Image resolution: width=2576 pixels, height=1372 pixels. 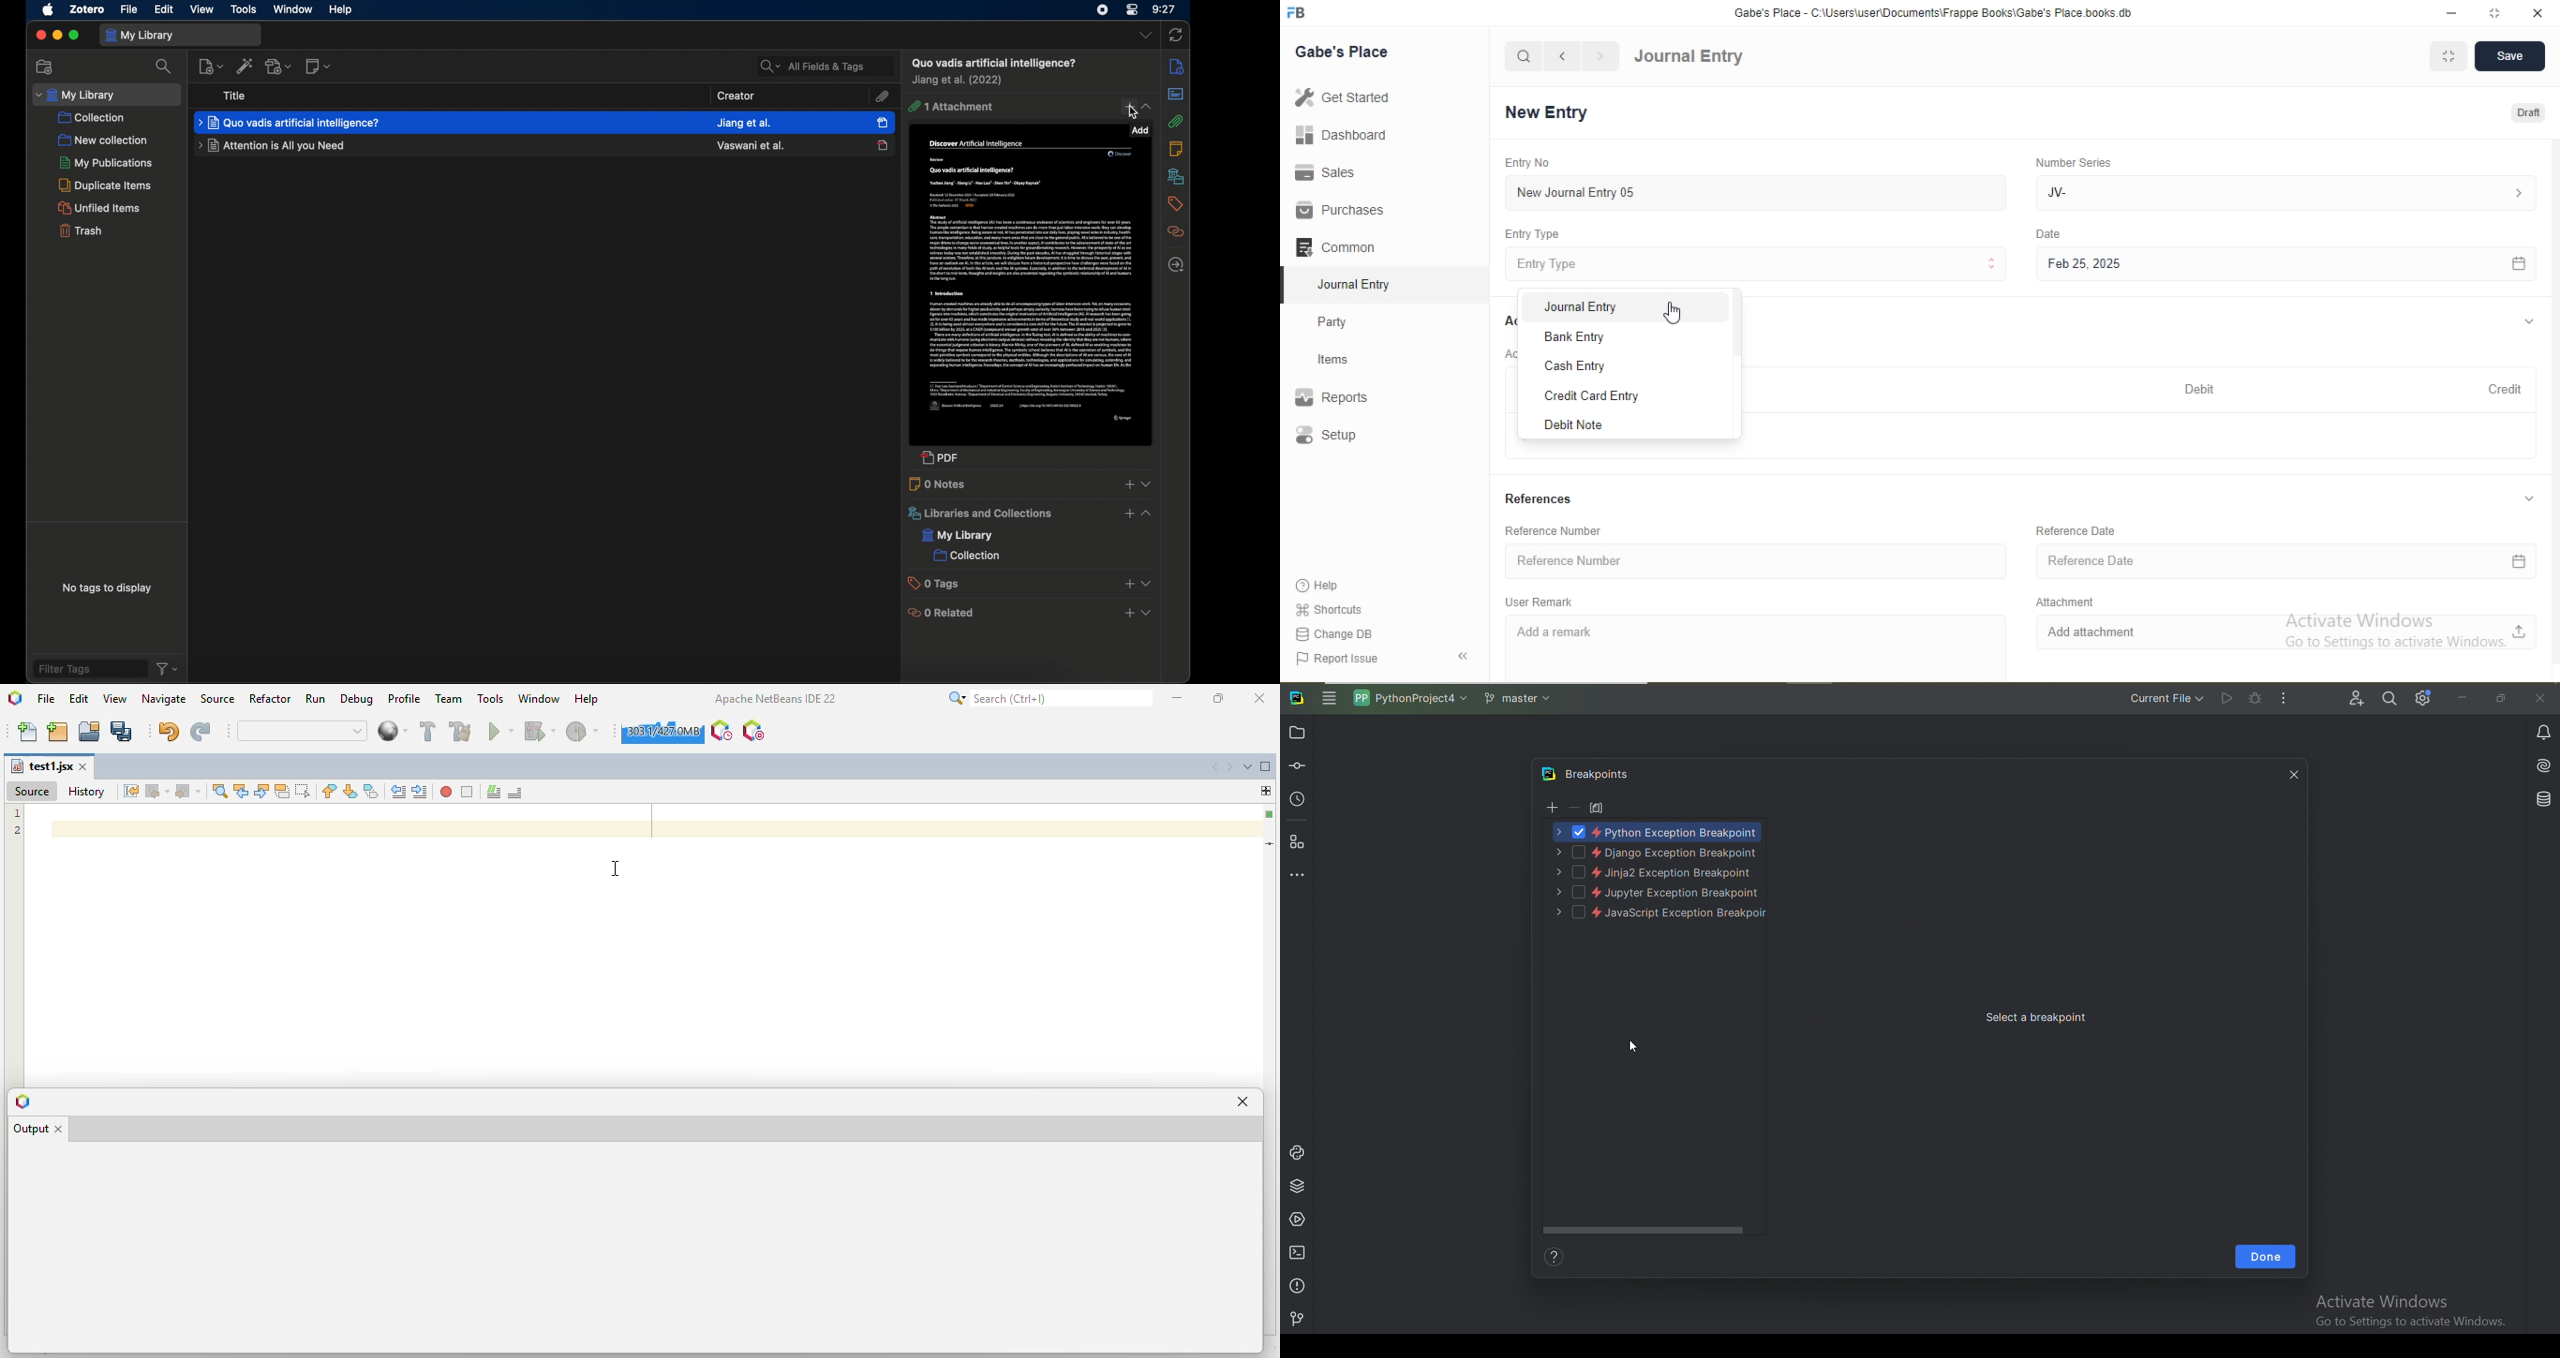 What do you see at coordinates (1298, 13) in the screenshot?
I see `logo` at bounding box center [1298, 13].